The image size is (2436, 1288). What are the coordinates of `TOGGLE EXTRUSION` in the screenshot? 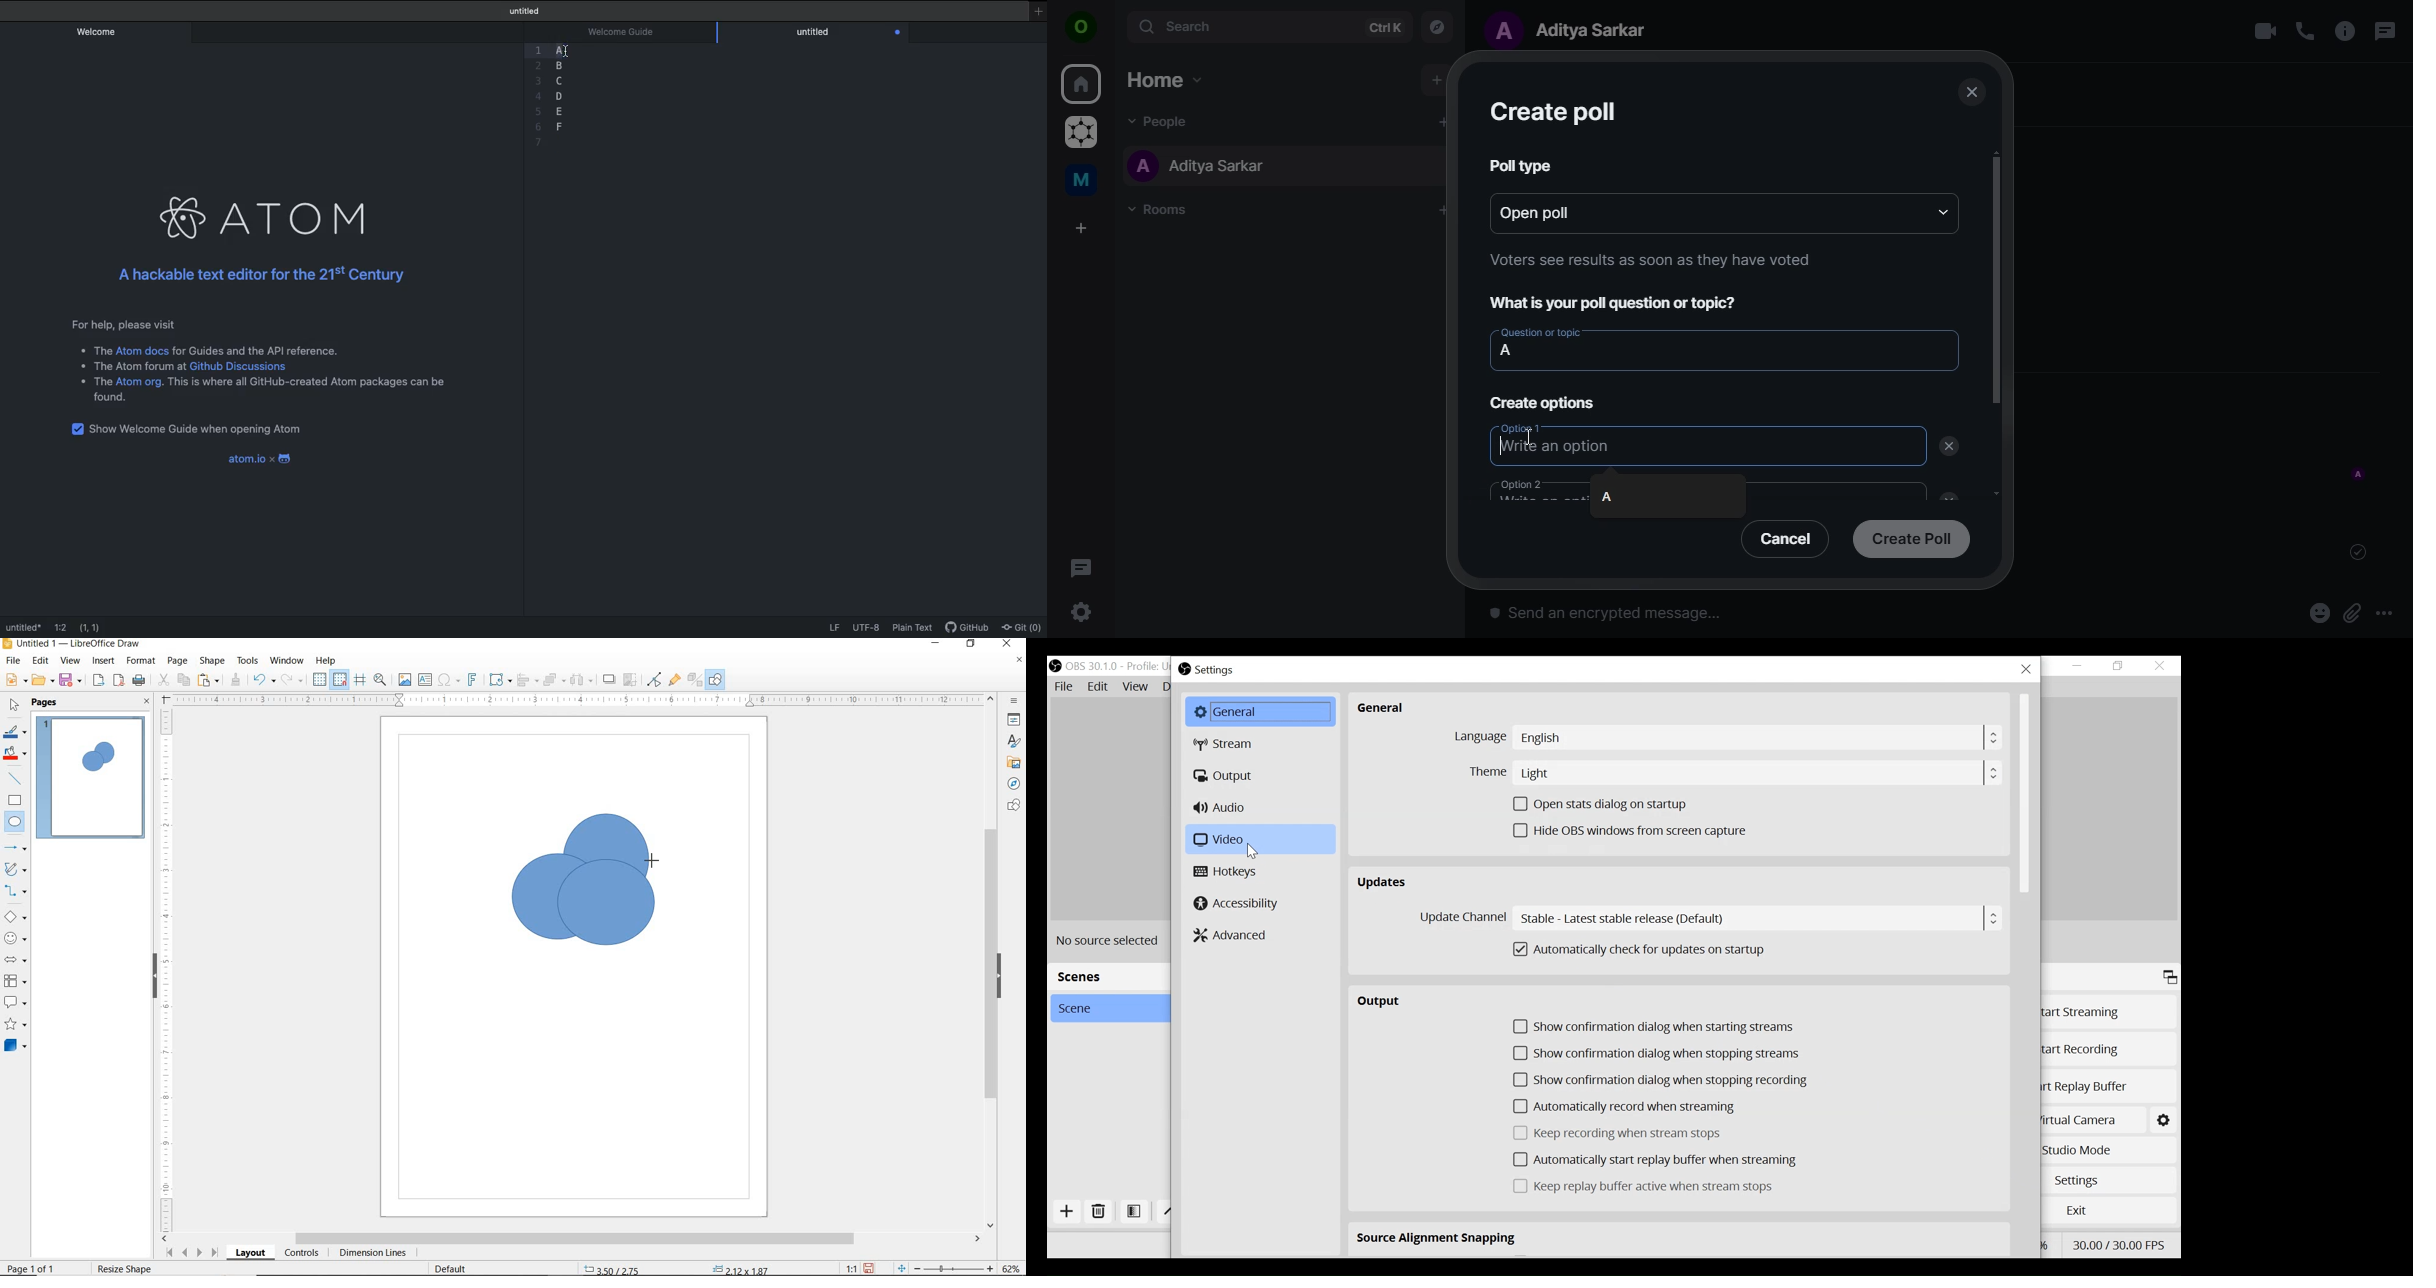 It's located at (695, 681).